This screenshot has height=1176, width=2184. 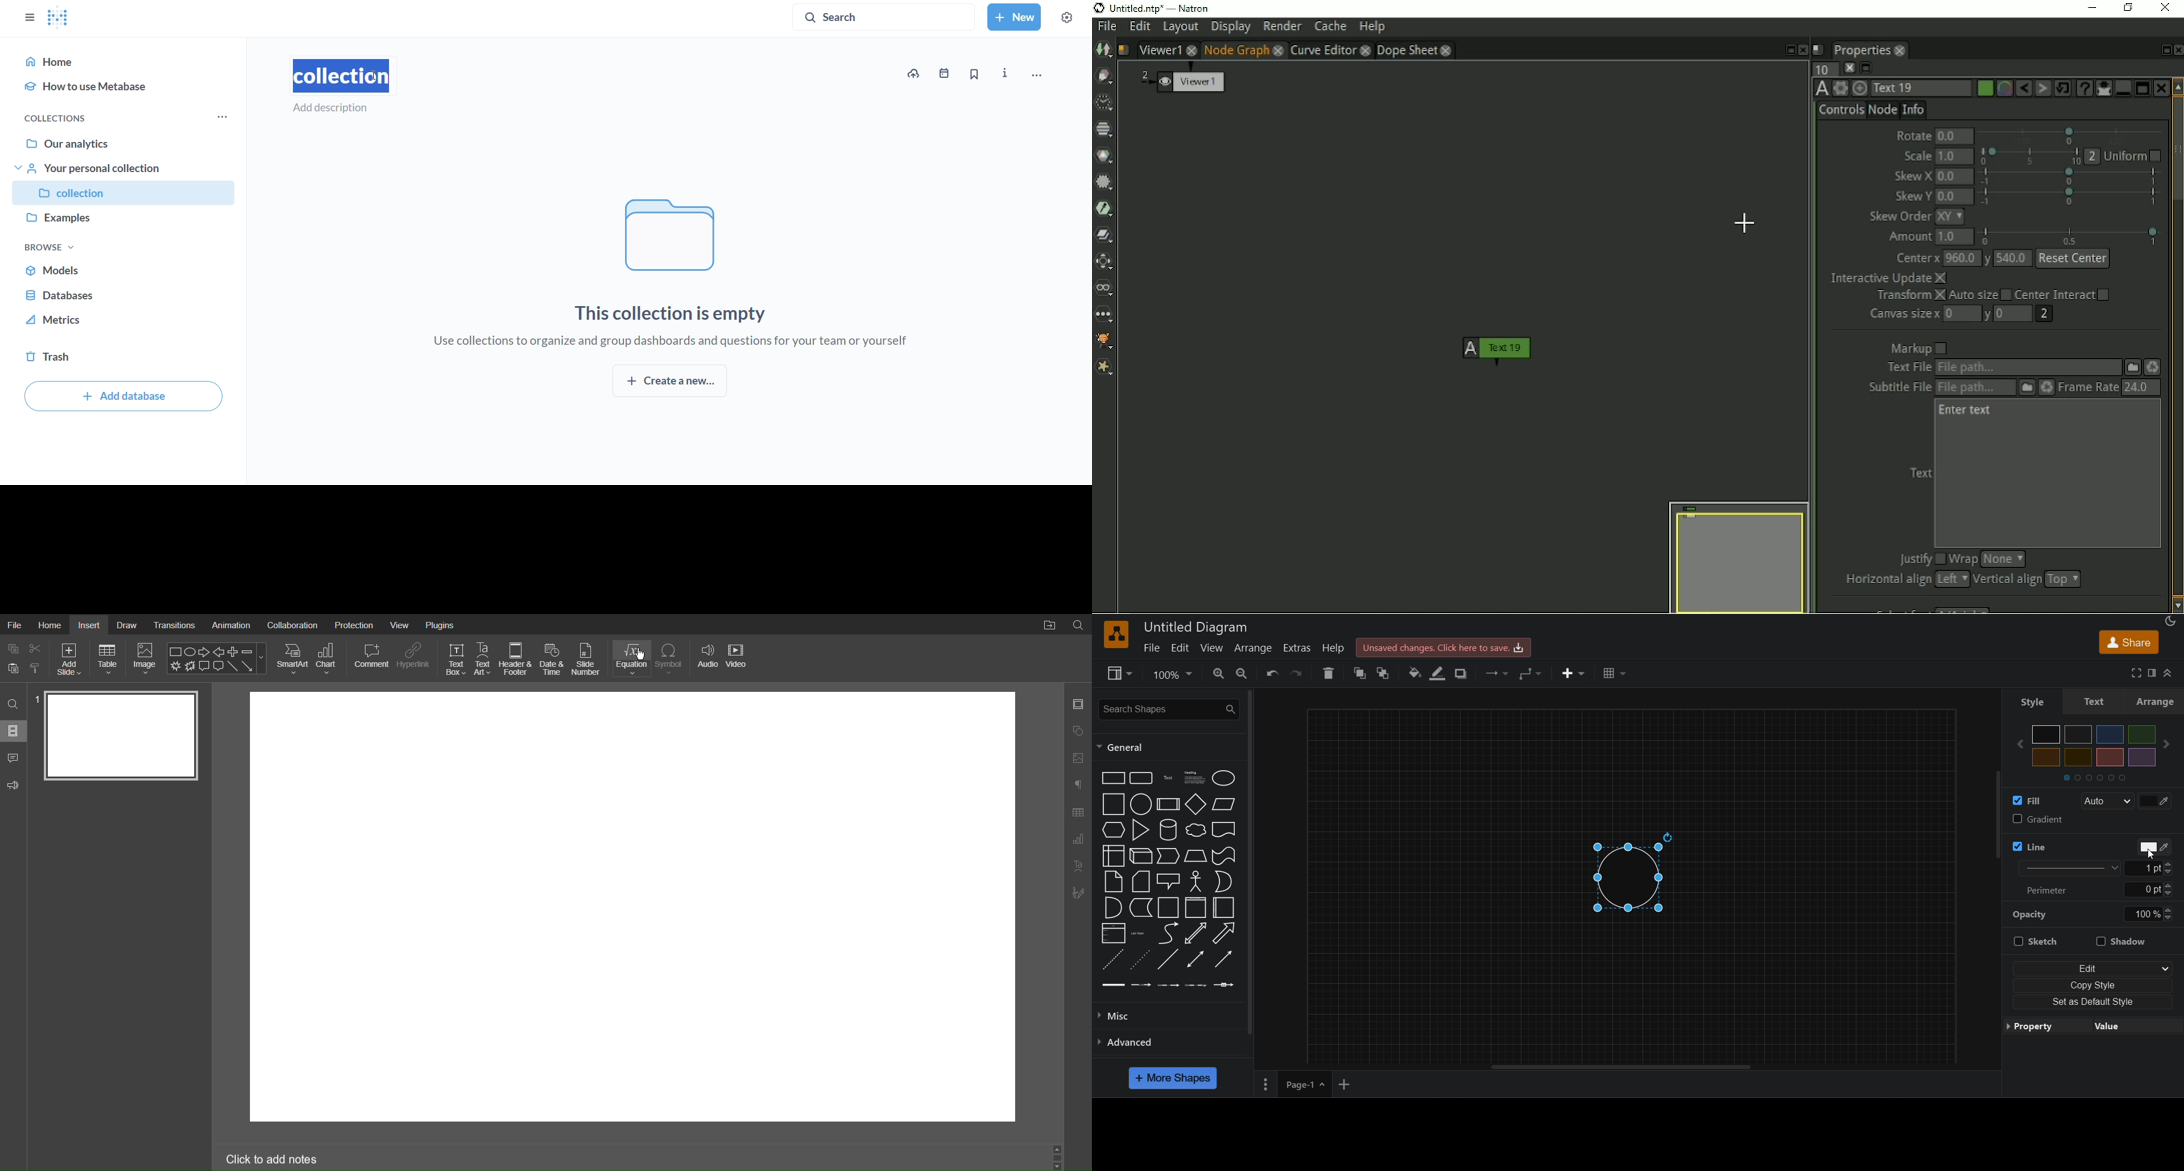 What do you see at coordinates (672, 659) in the screenshot?
I see `Symbol` at bounding box center [672, 659].